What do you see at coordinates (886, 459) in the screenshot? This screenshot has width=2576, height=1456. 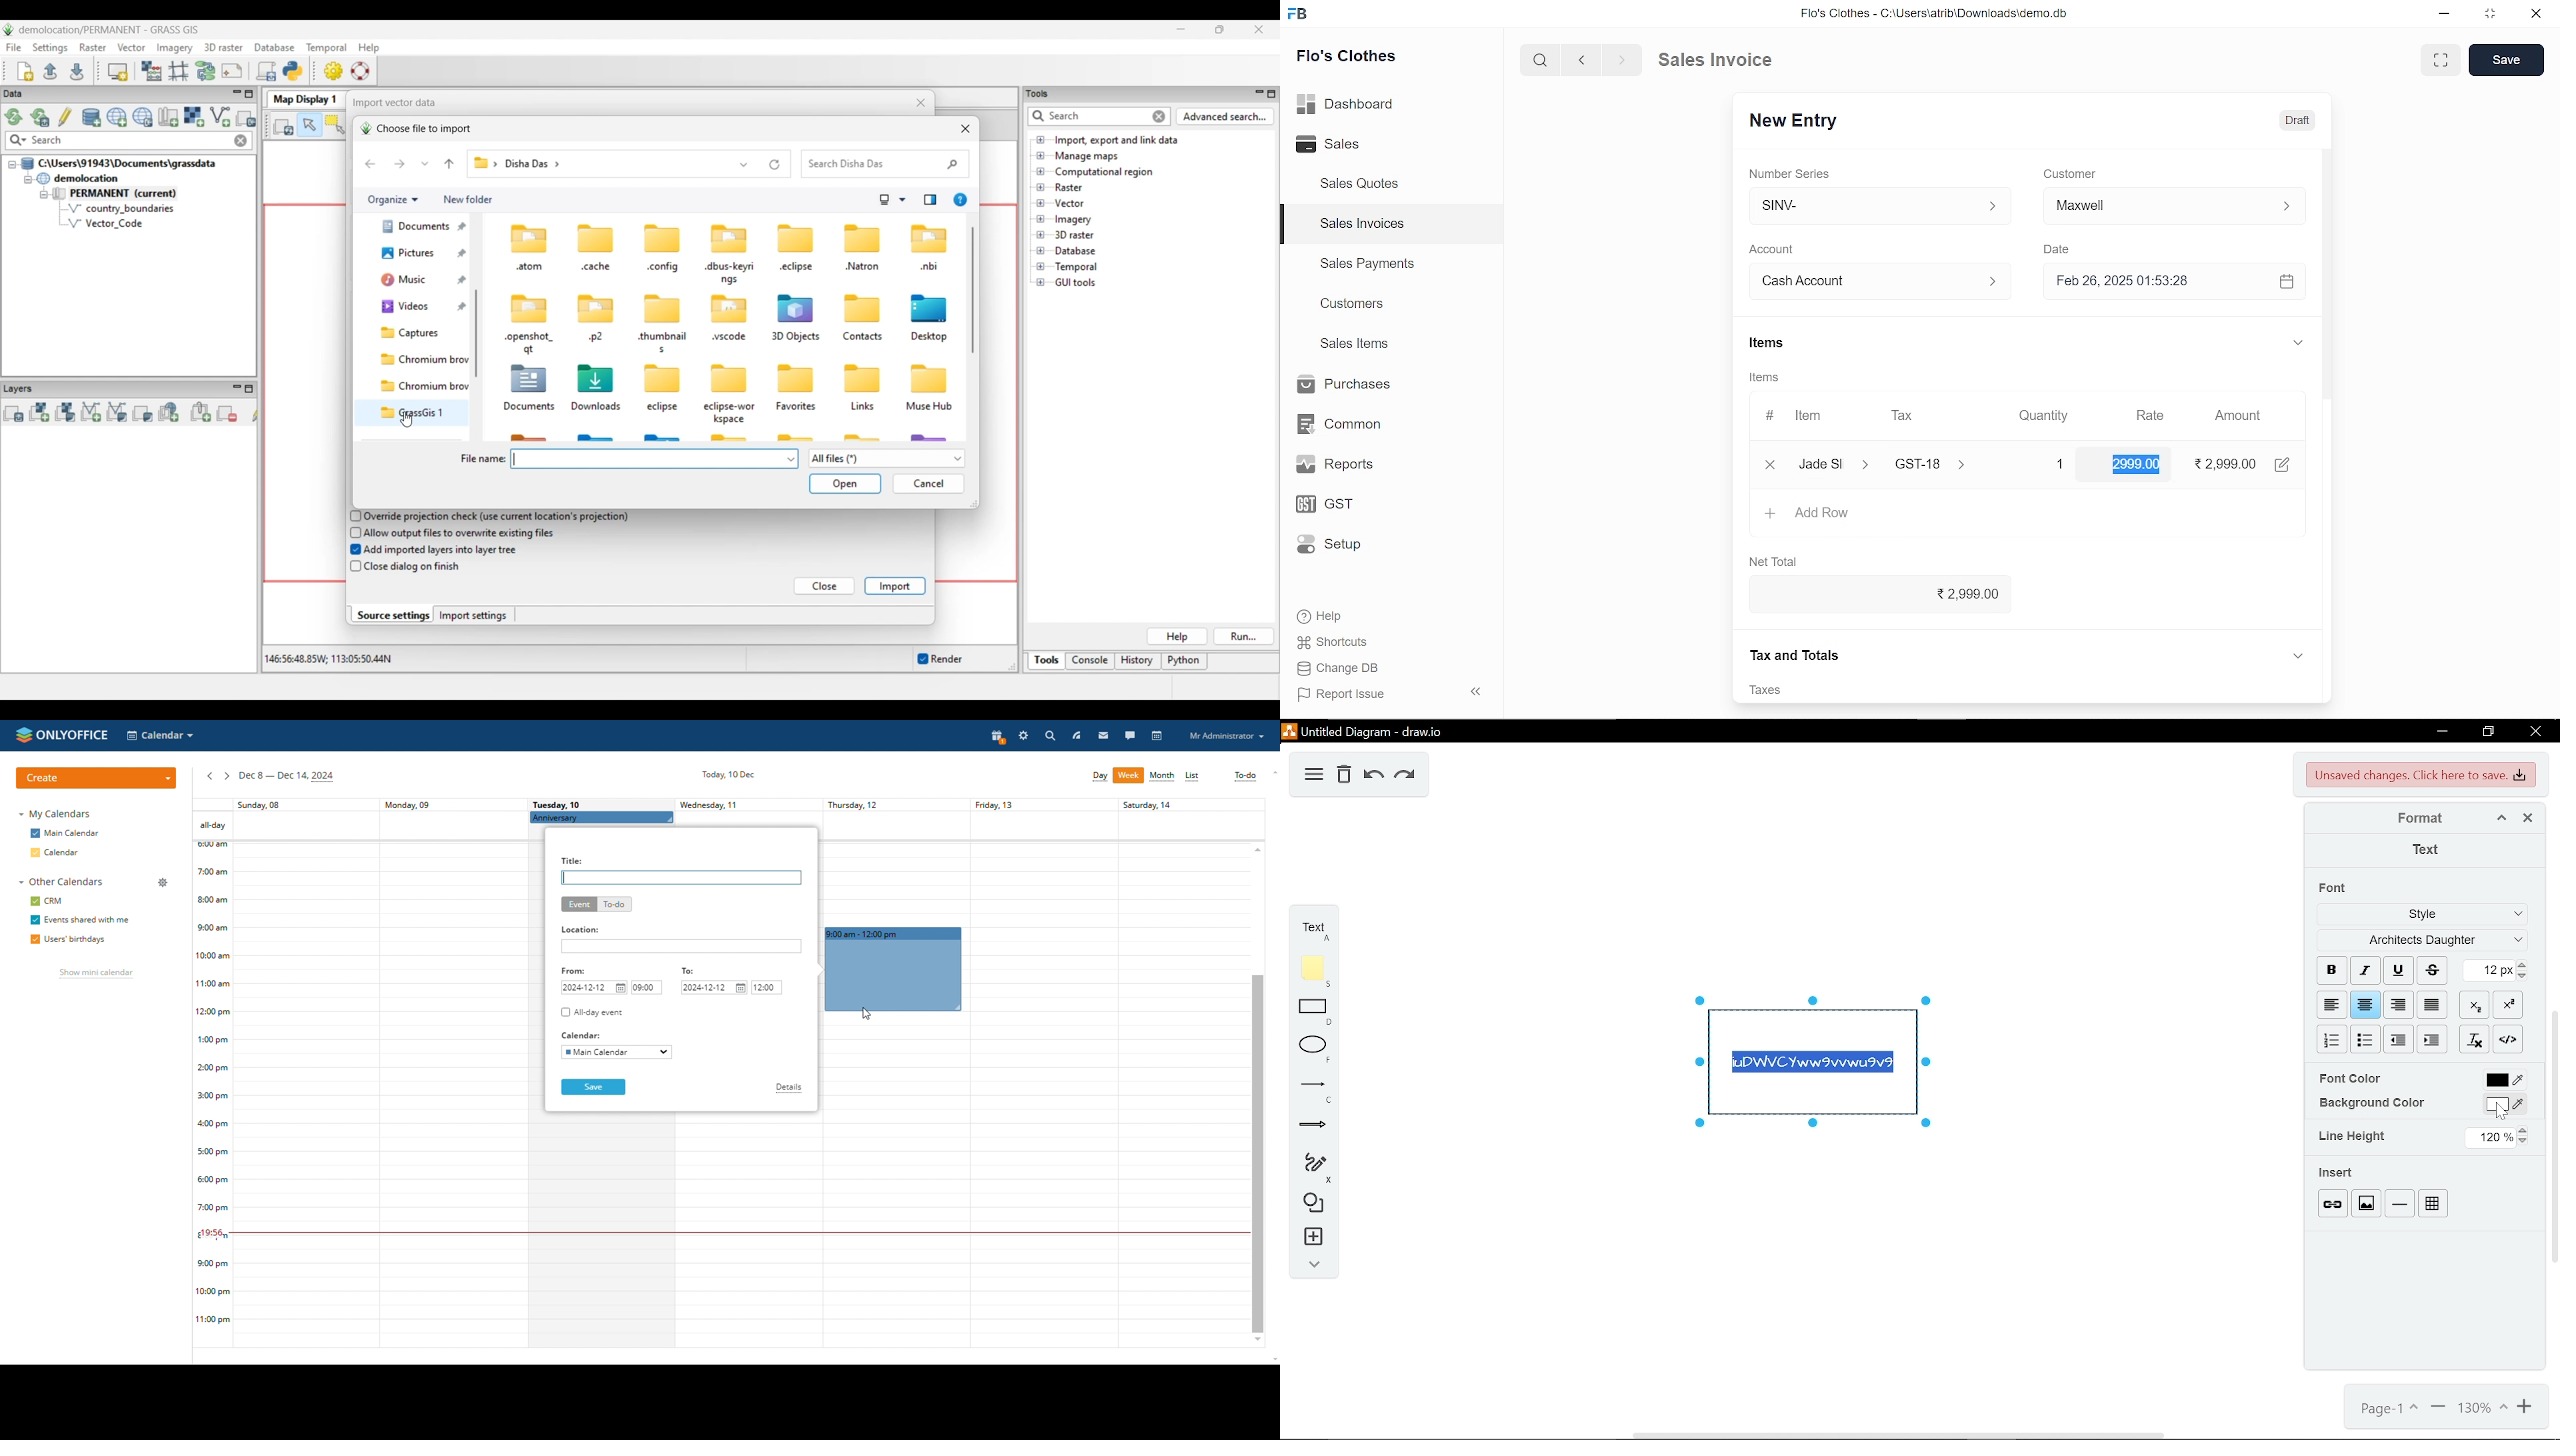 I see `Show list of file options` at bounding box center [886, 459].